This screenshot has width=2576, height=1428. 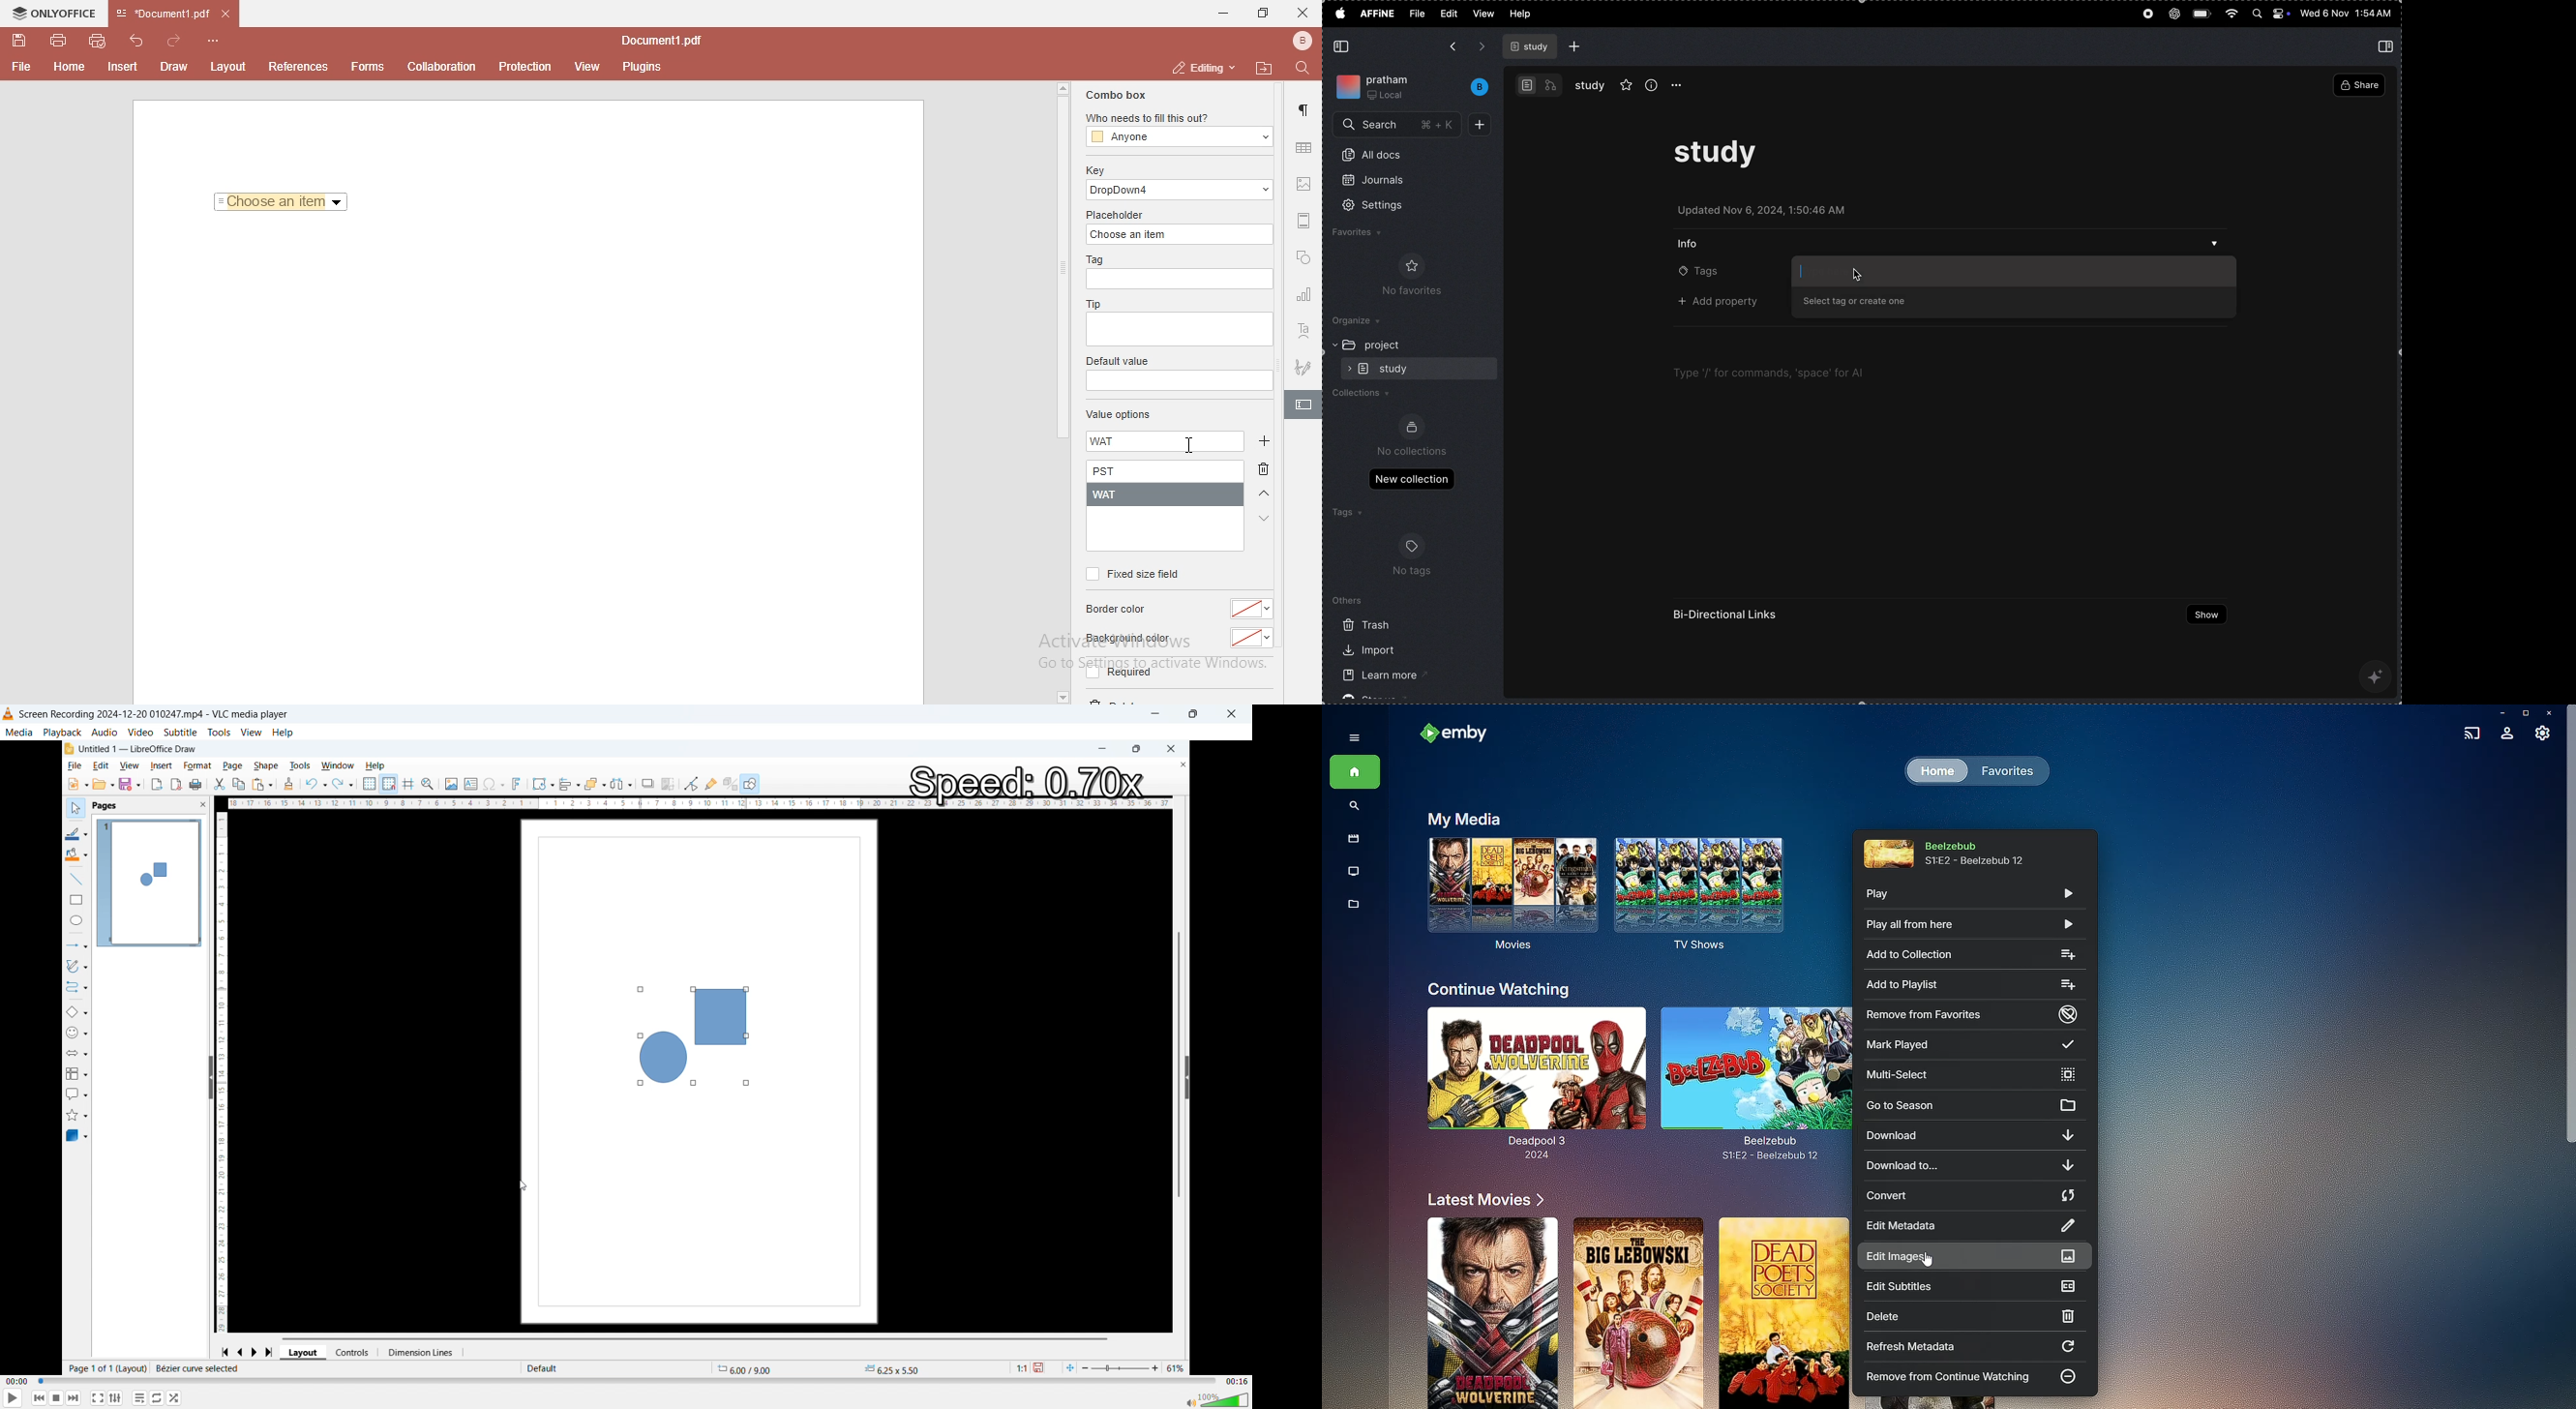 What do you see at coordinates (1267, 68) in the screenshot?
I see `open file location` at bounding box center [1267, 68].